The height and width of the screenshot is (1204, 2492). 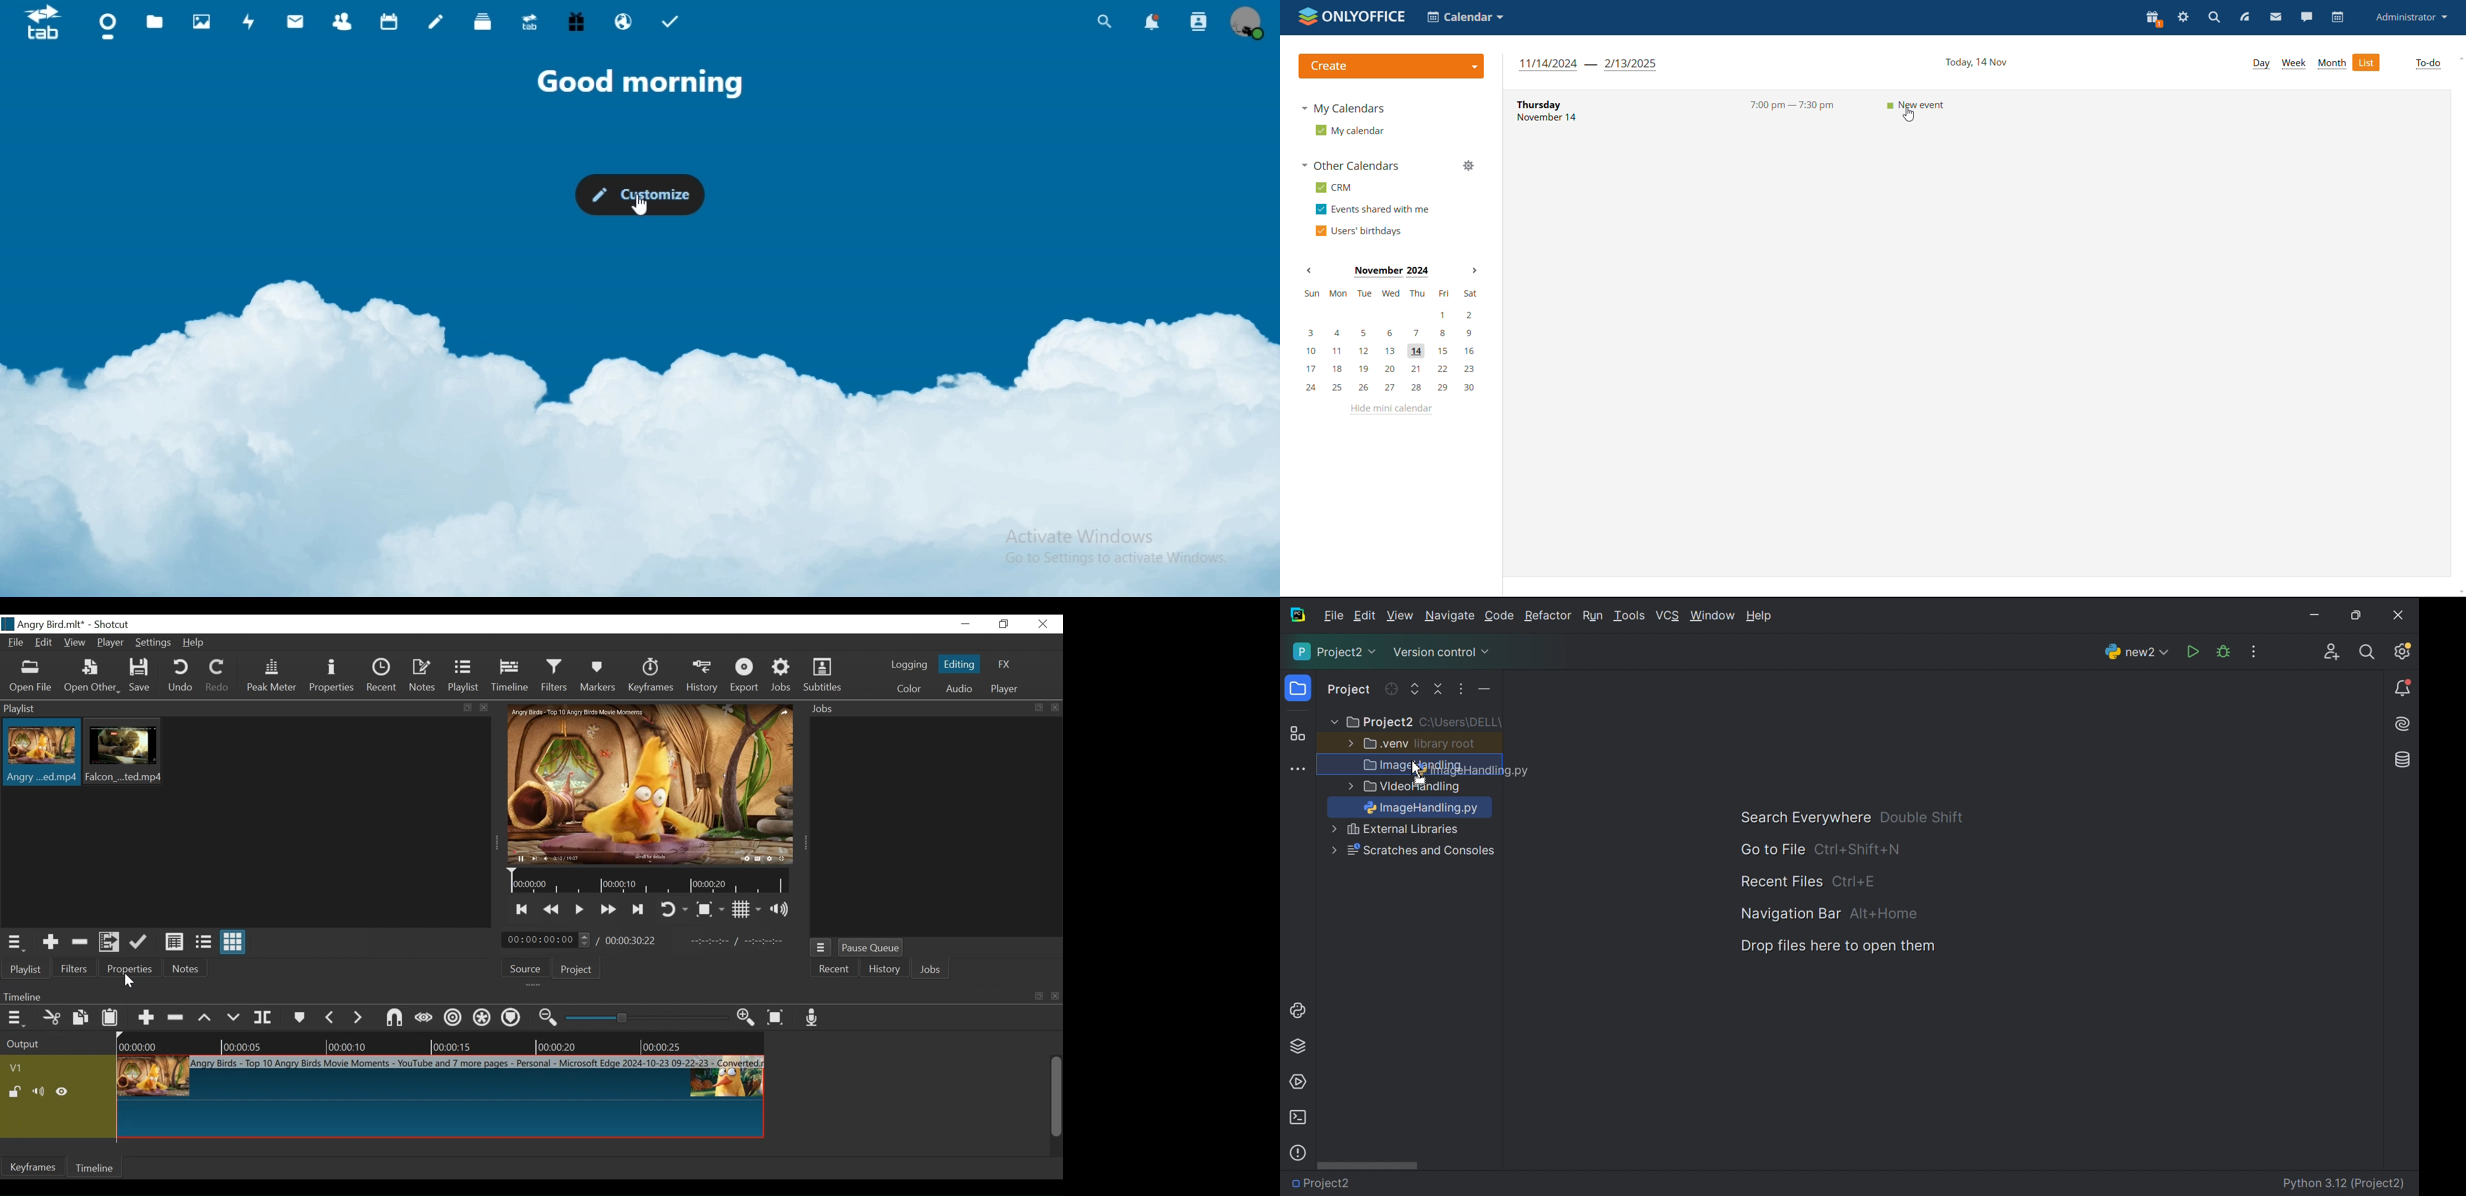 I want to click on Run, so click(x=1593, y=617).